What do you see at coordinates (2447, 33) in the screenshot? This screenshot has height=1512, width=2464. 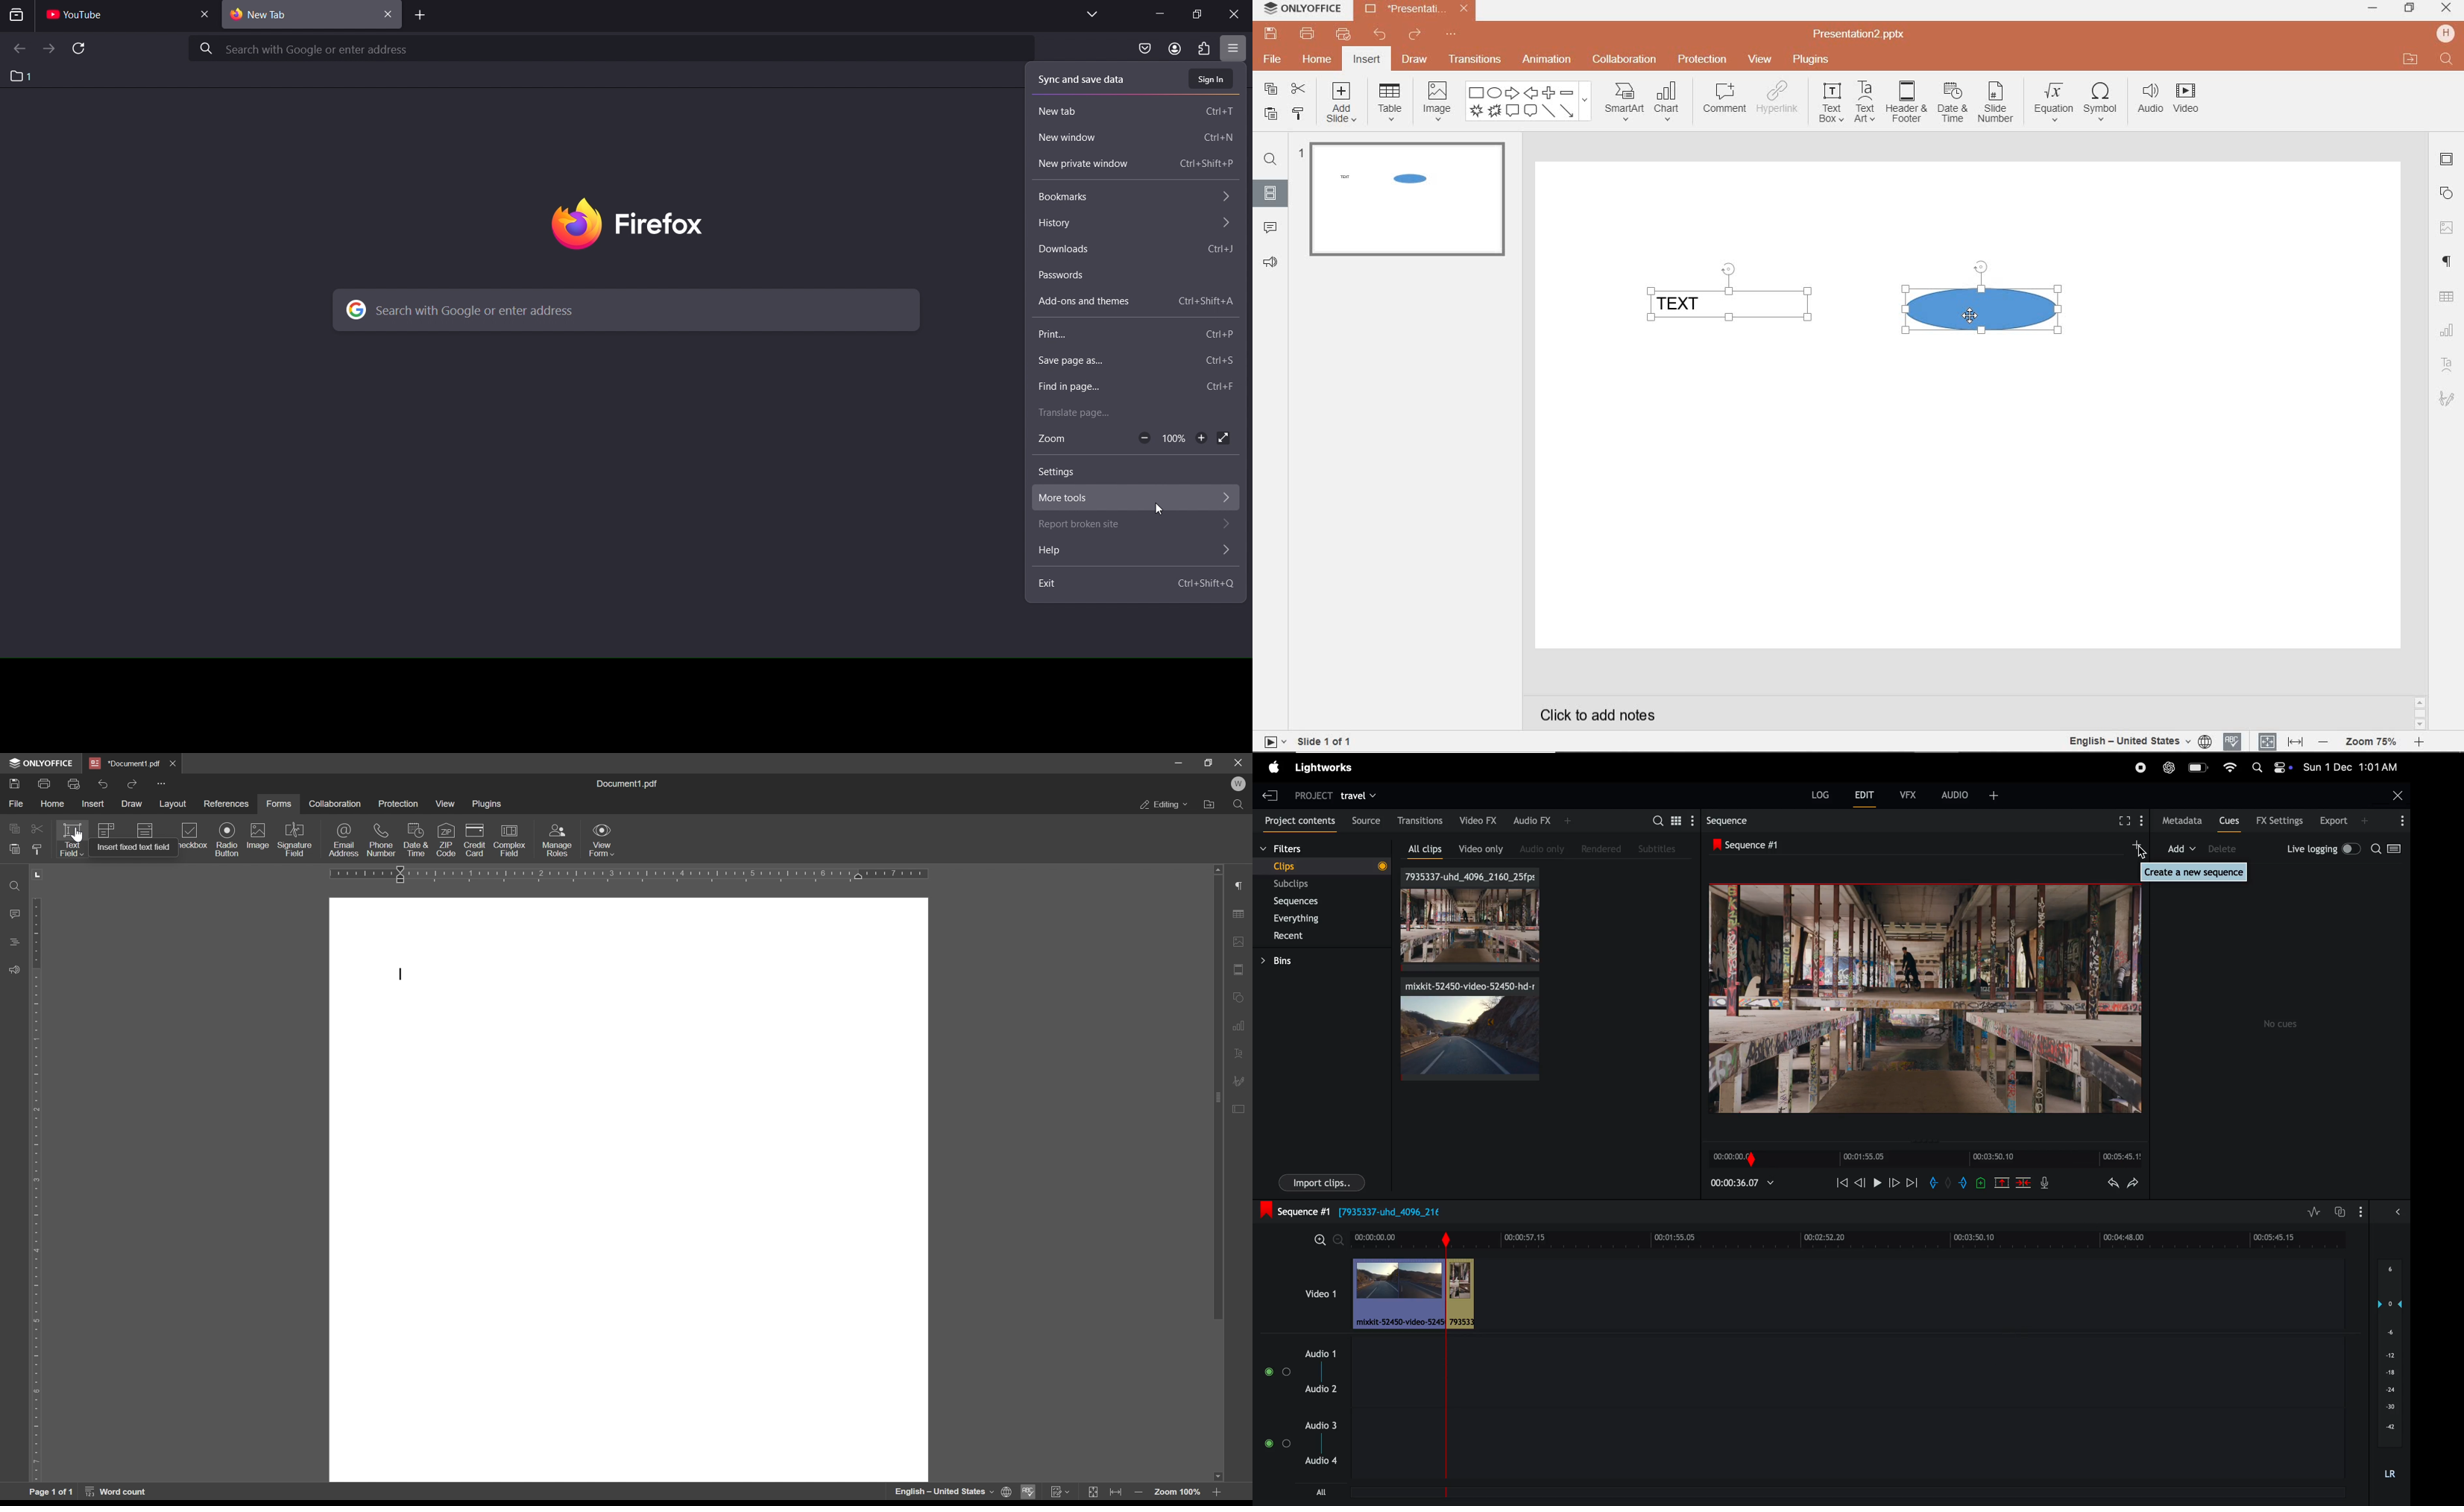 I see `HP` at bounding box center [2447, 33].